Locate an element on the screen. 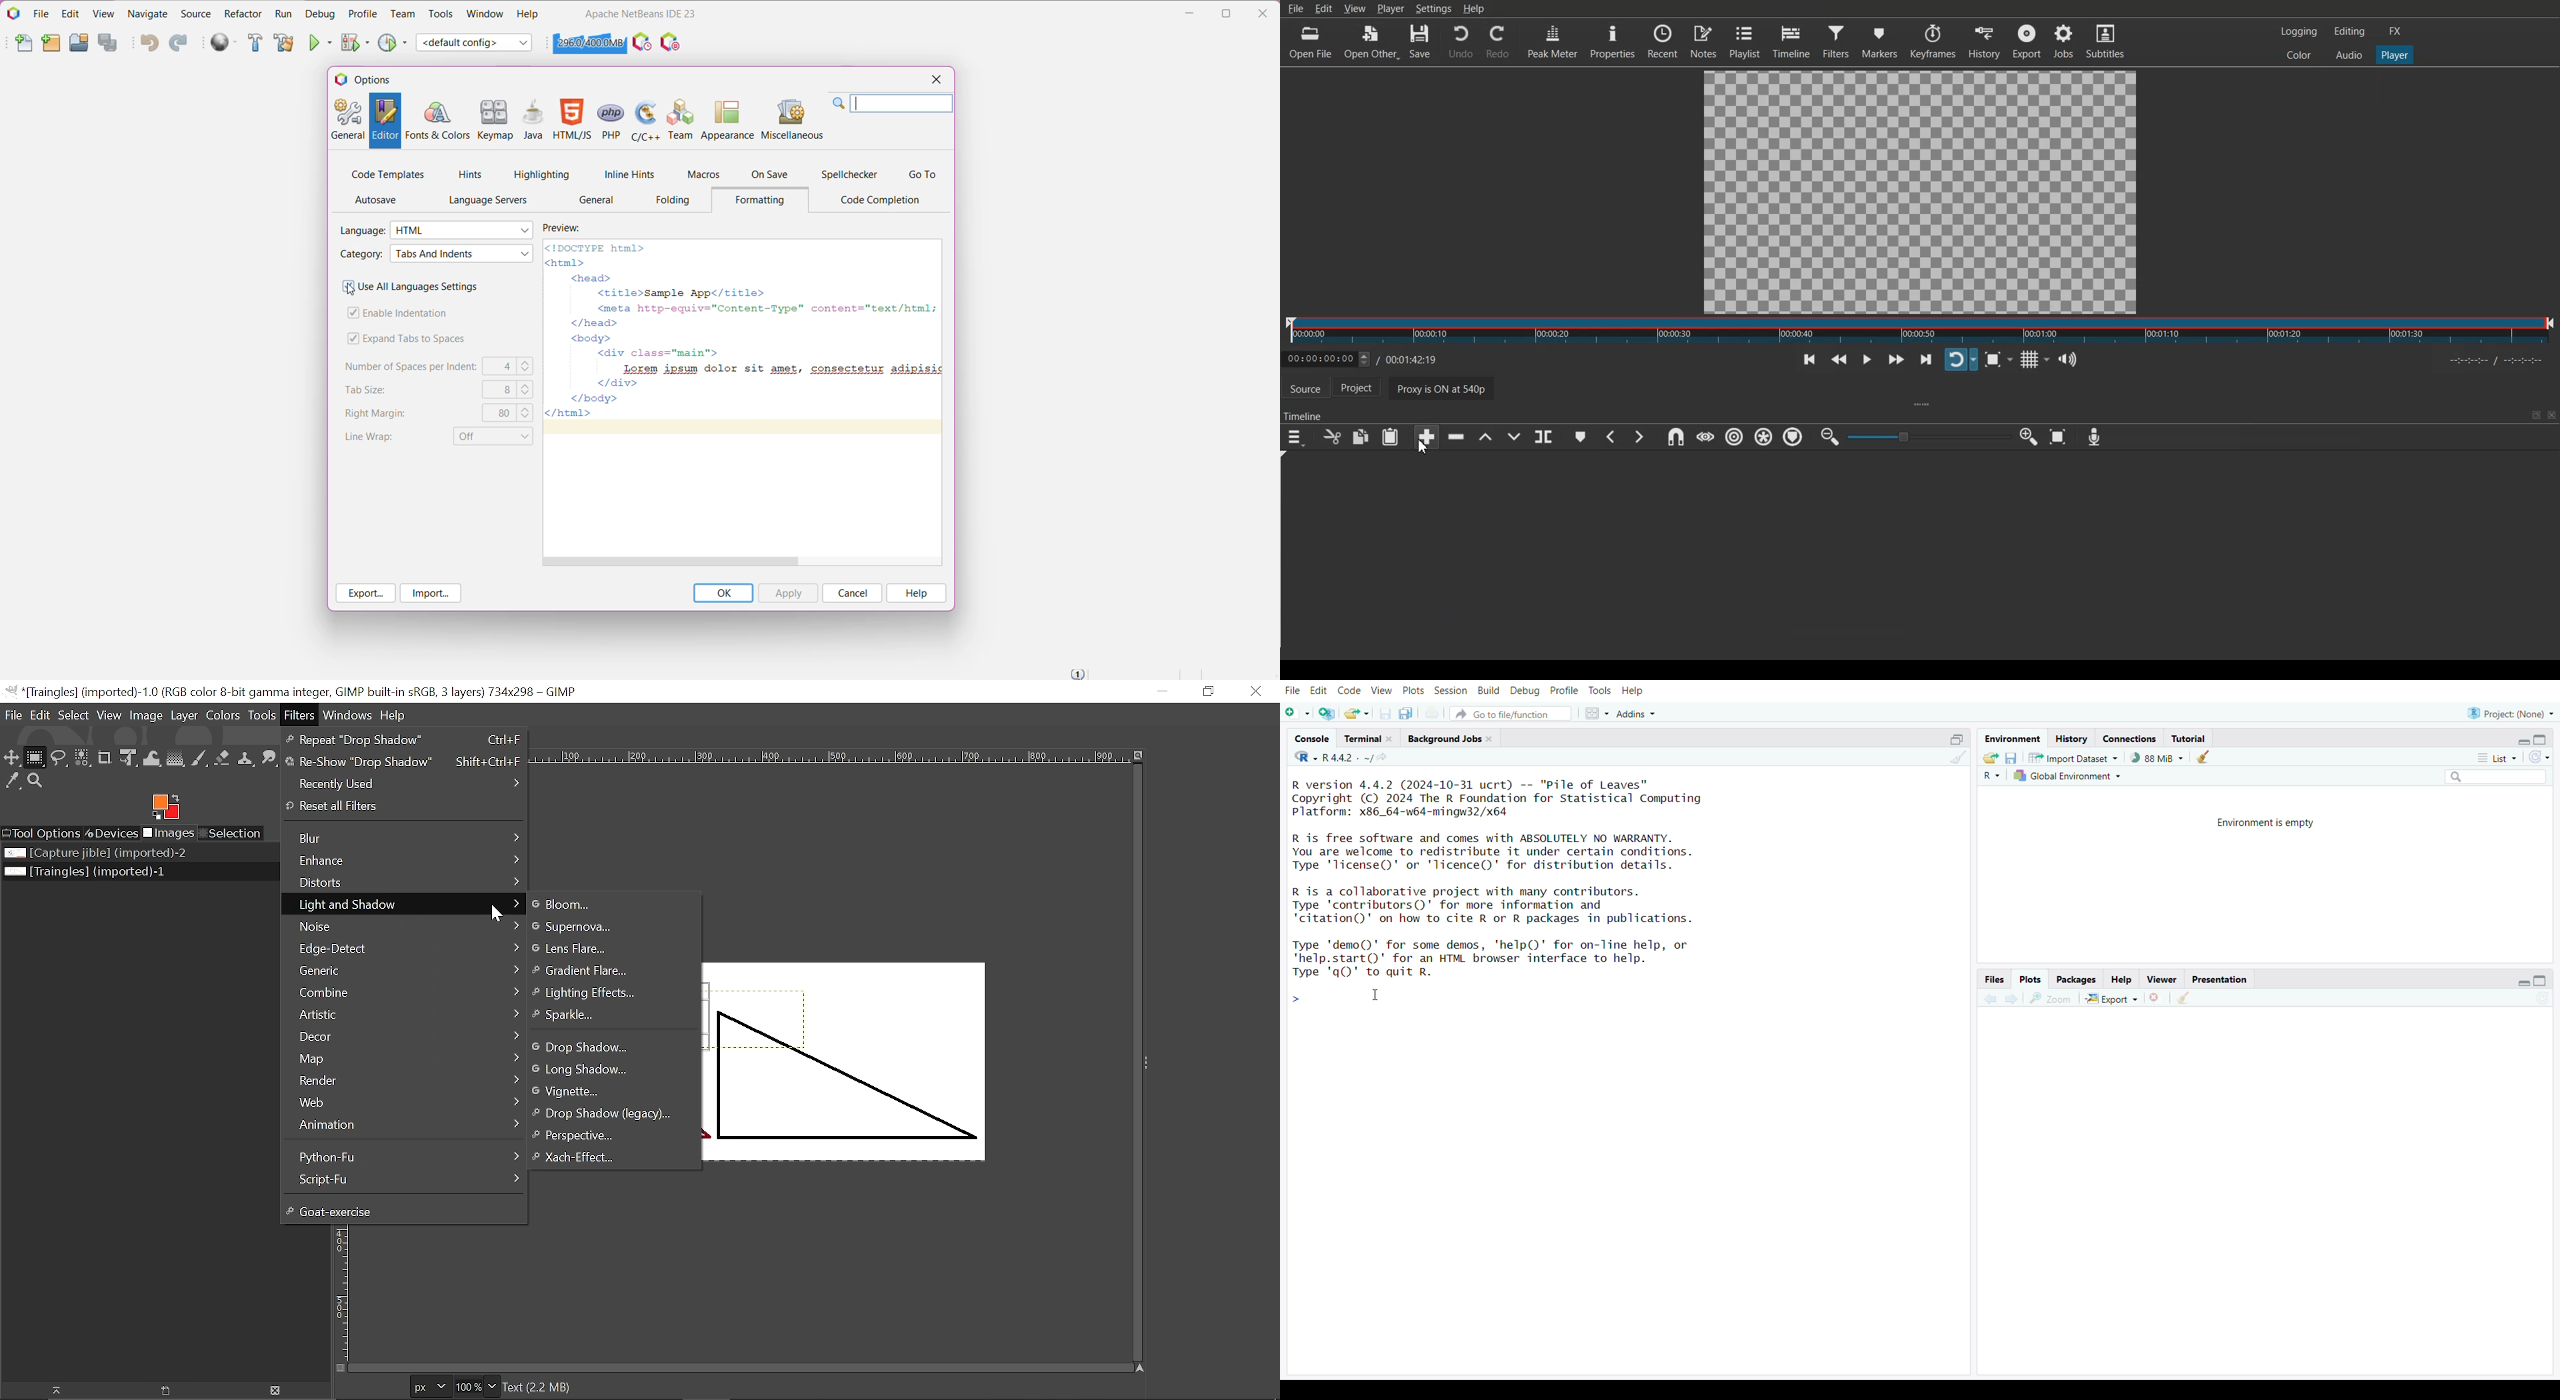  connections is located at coordinates (2130, 738).